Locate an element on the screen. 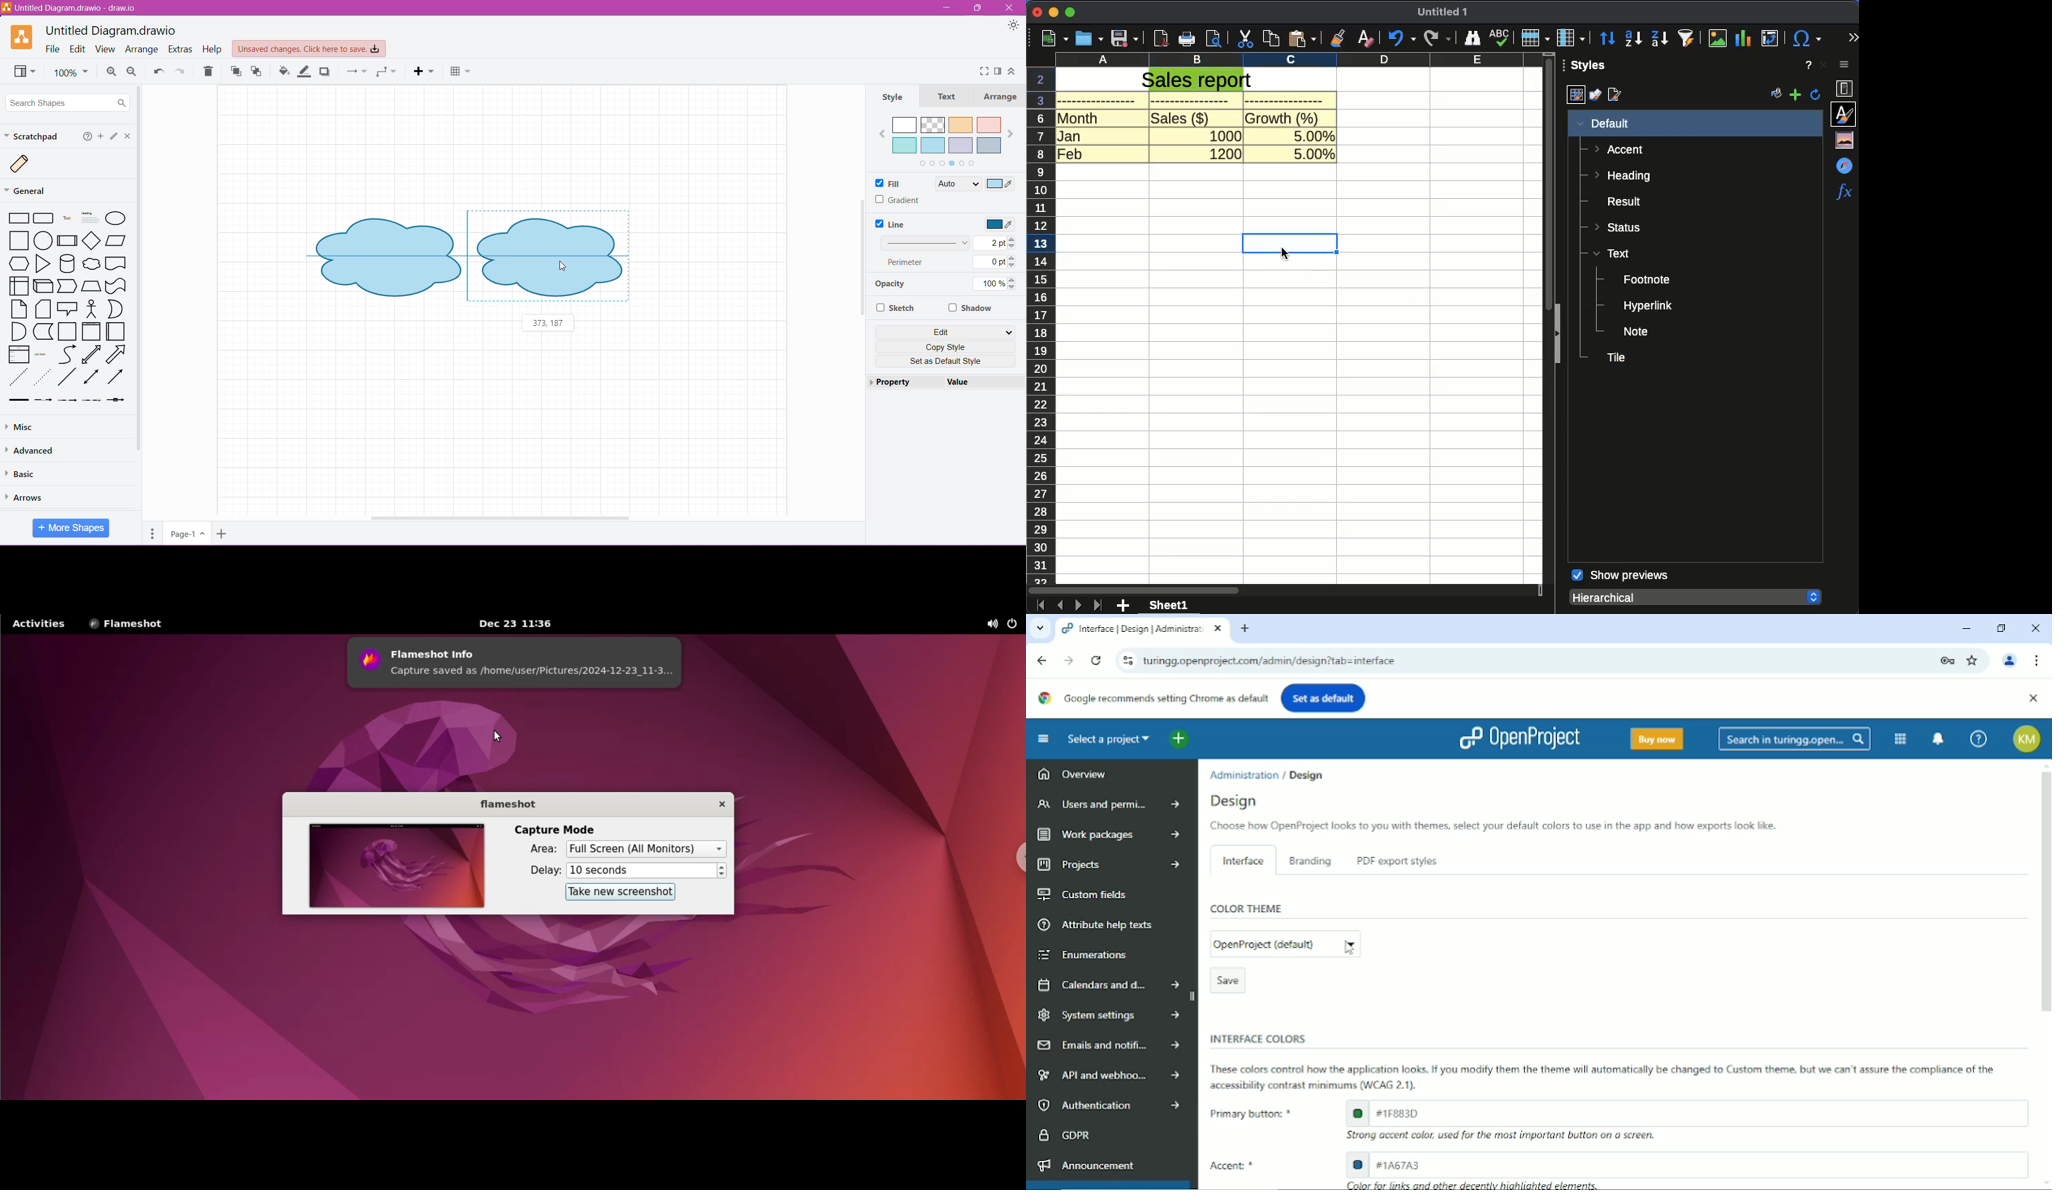 The height and width of the screenshot is (1204, 2072). open is located at coordinates (1089, 39).